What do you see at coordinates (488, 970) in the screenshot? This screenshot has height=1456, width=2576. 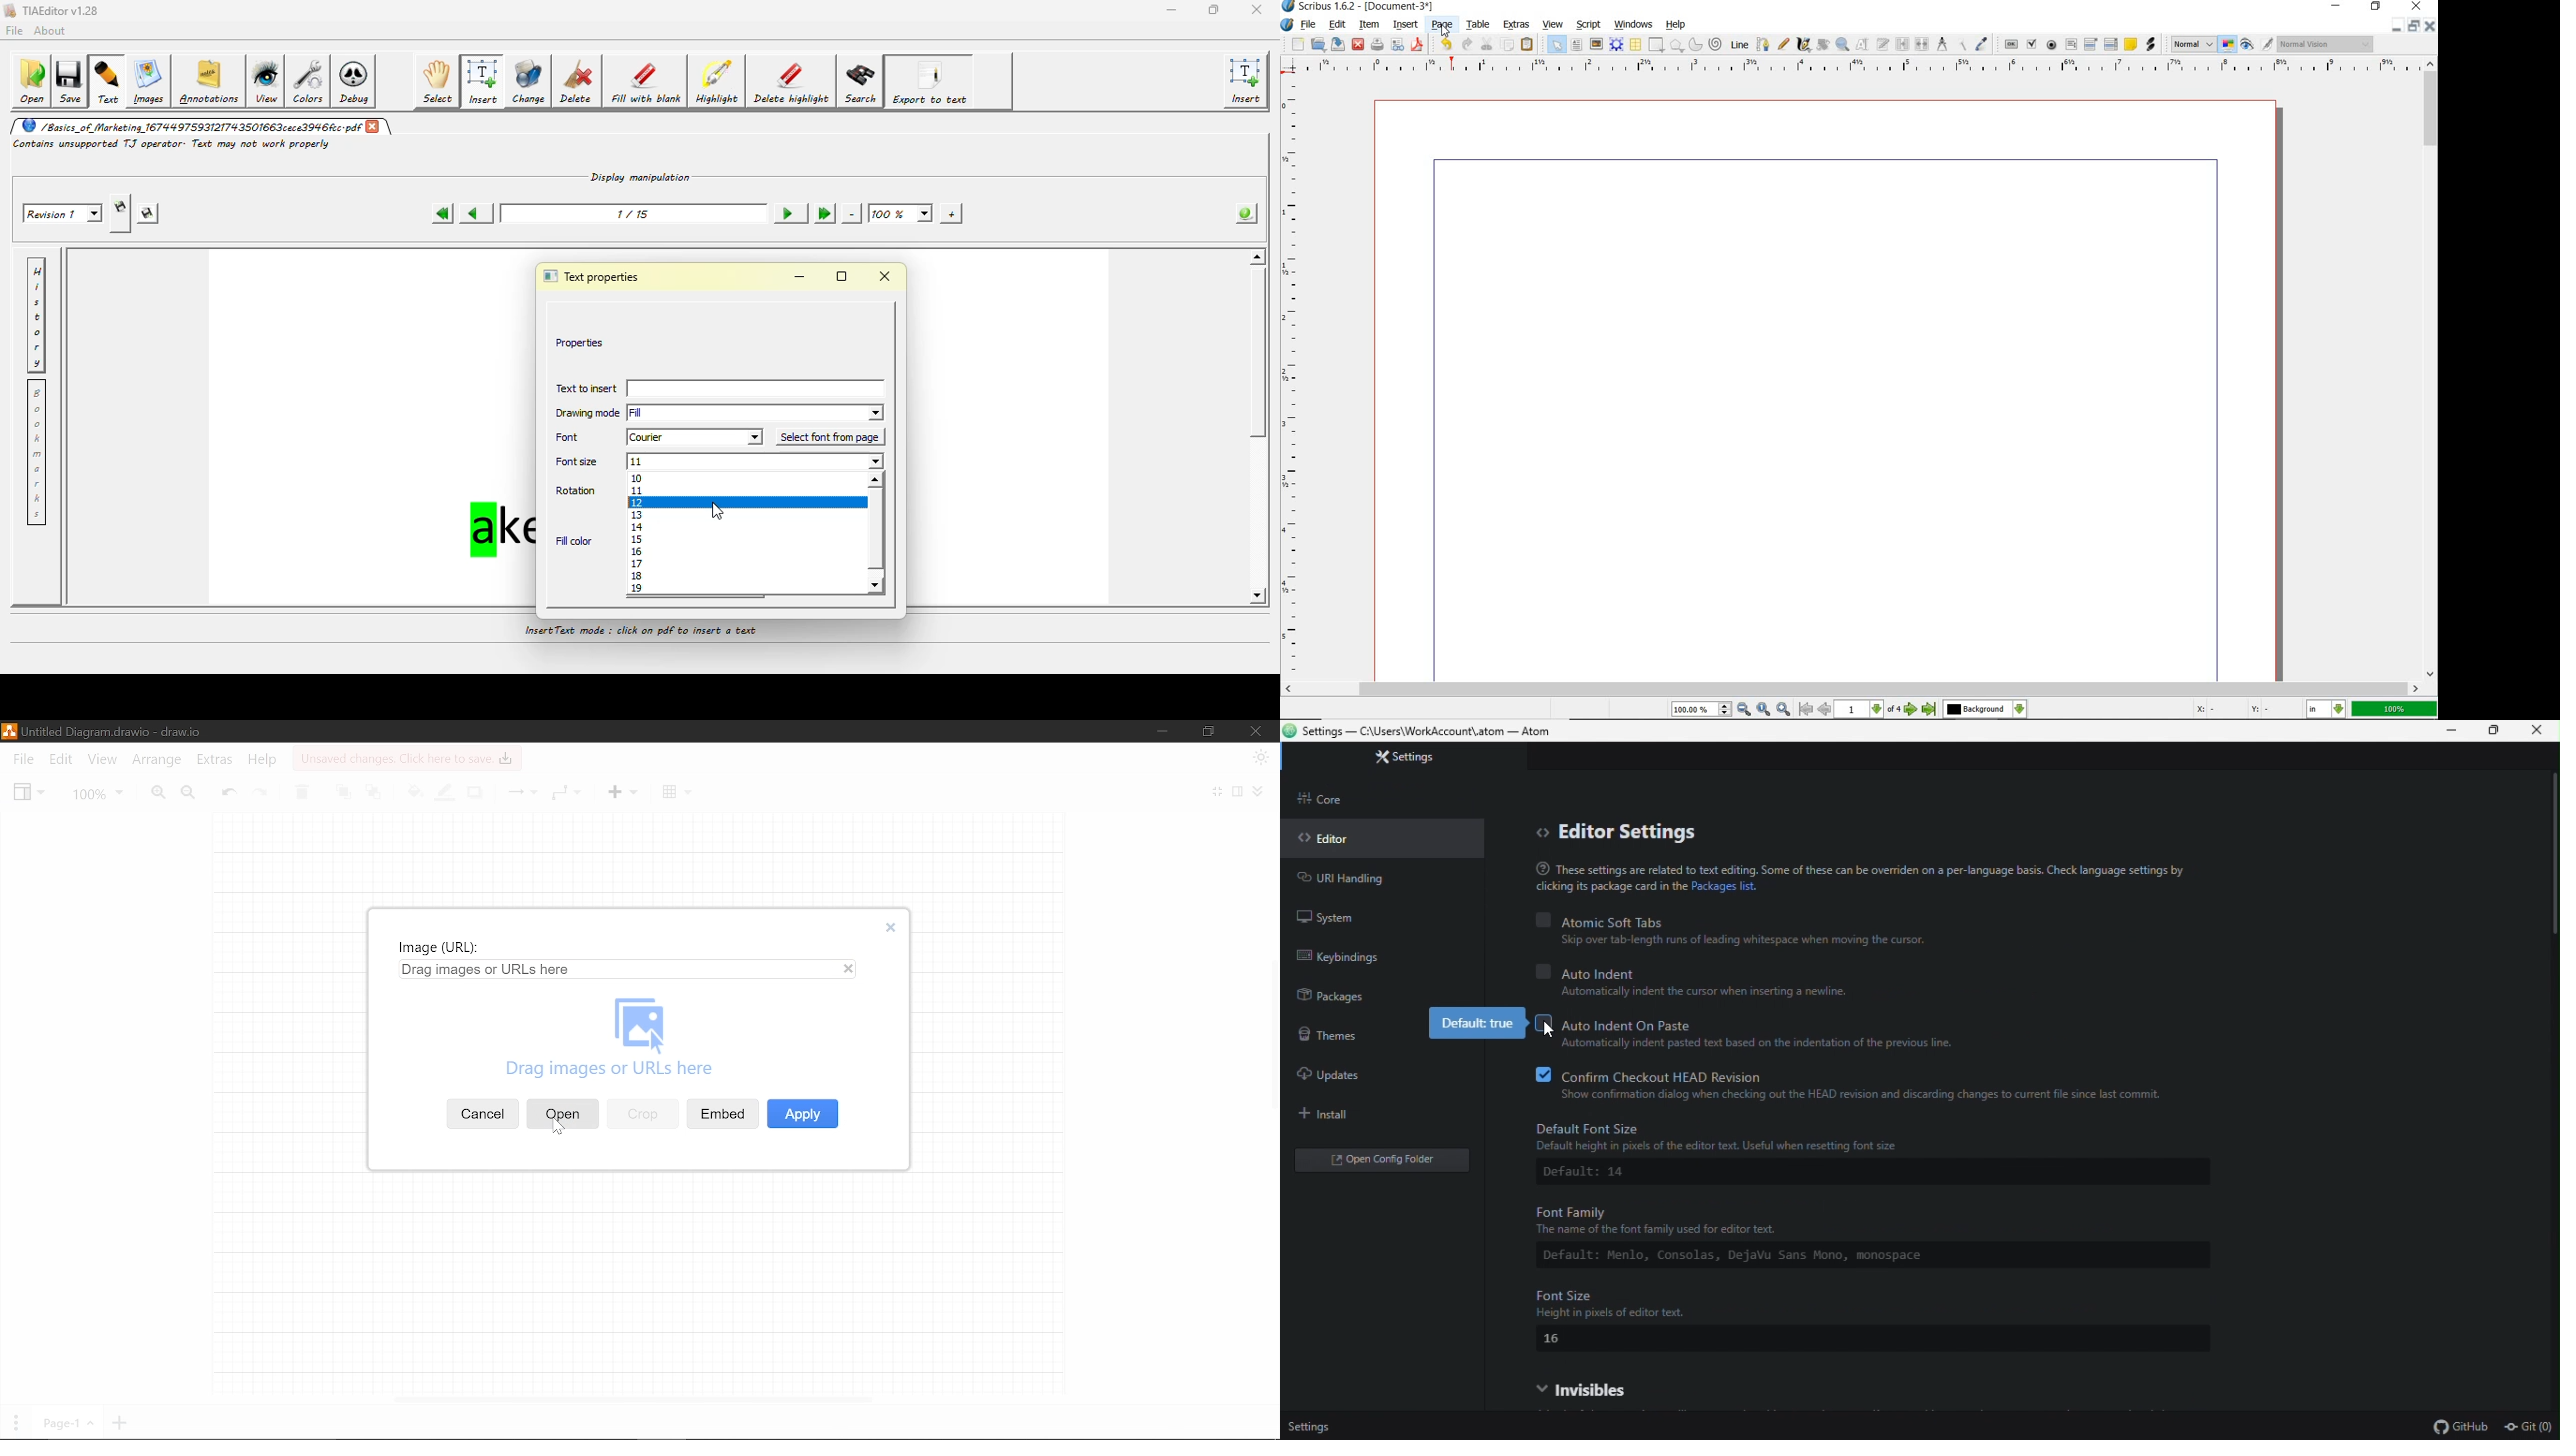 I see `Drag images or URLs here` at bounding box center [488, 970].